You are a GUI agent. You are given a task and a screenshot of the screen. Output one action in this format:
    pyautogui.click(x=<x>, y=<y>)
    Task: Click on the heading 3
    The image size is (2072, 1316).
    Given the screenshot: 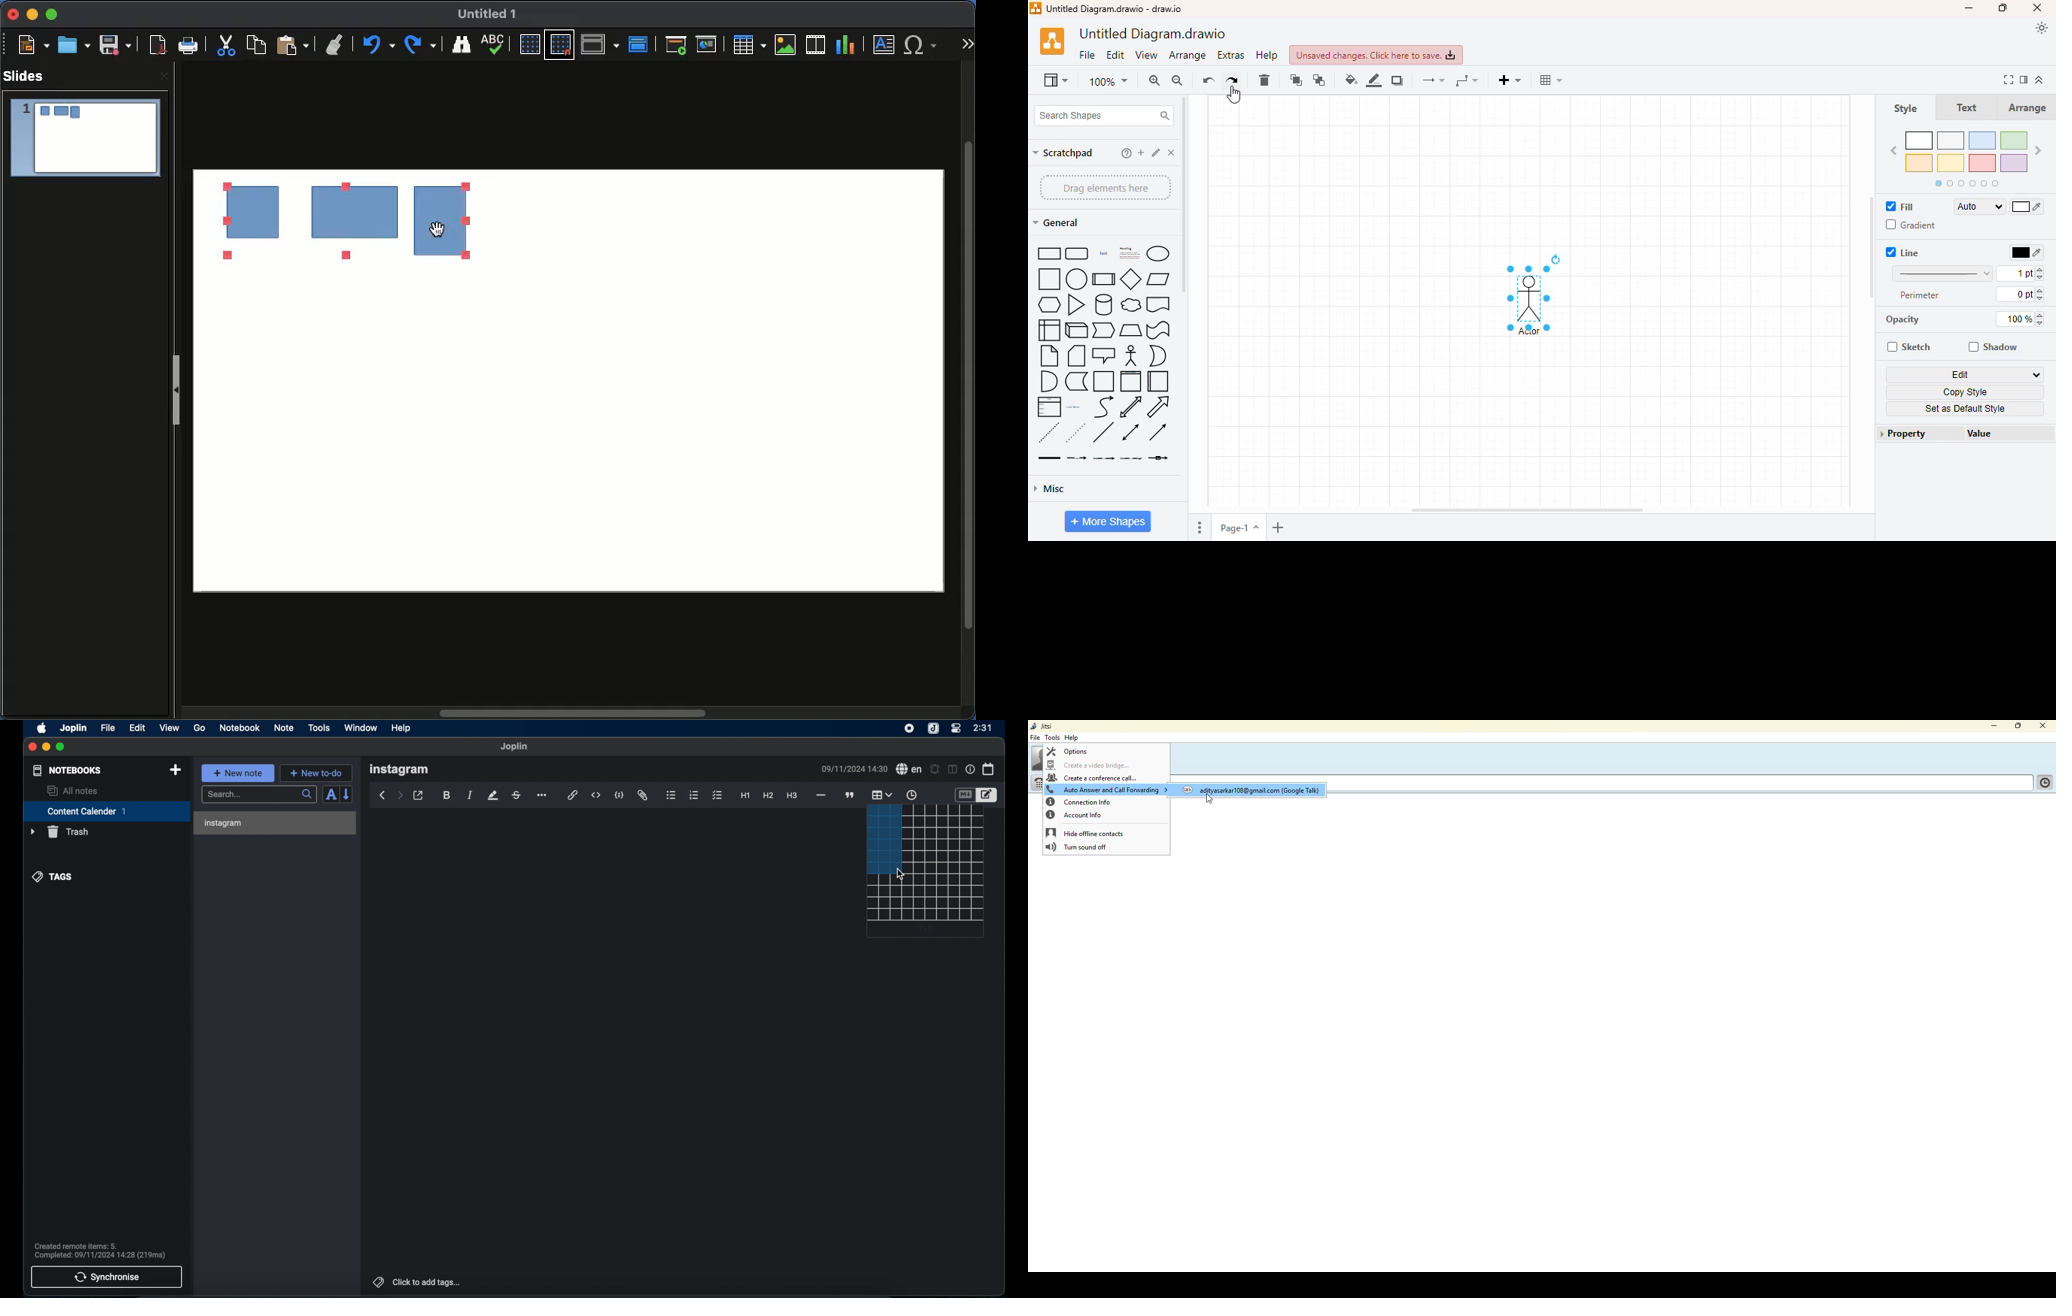 What is the action you would take?
    pyautogui.click(x=792, y=796)
    